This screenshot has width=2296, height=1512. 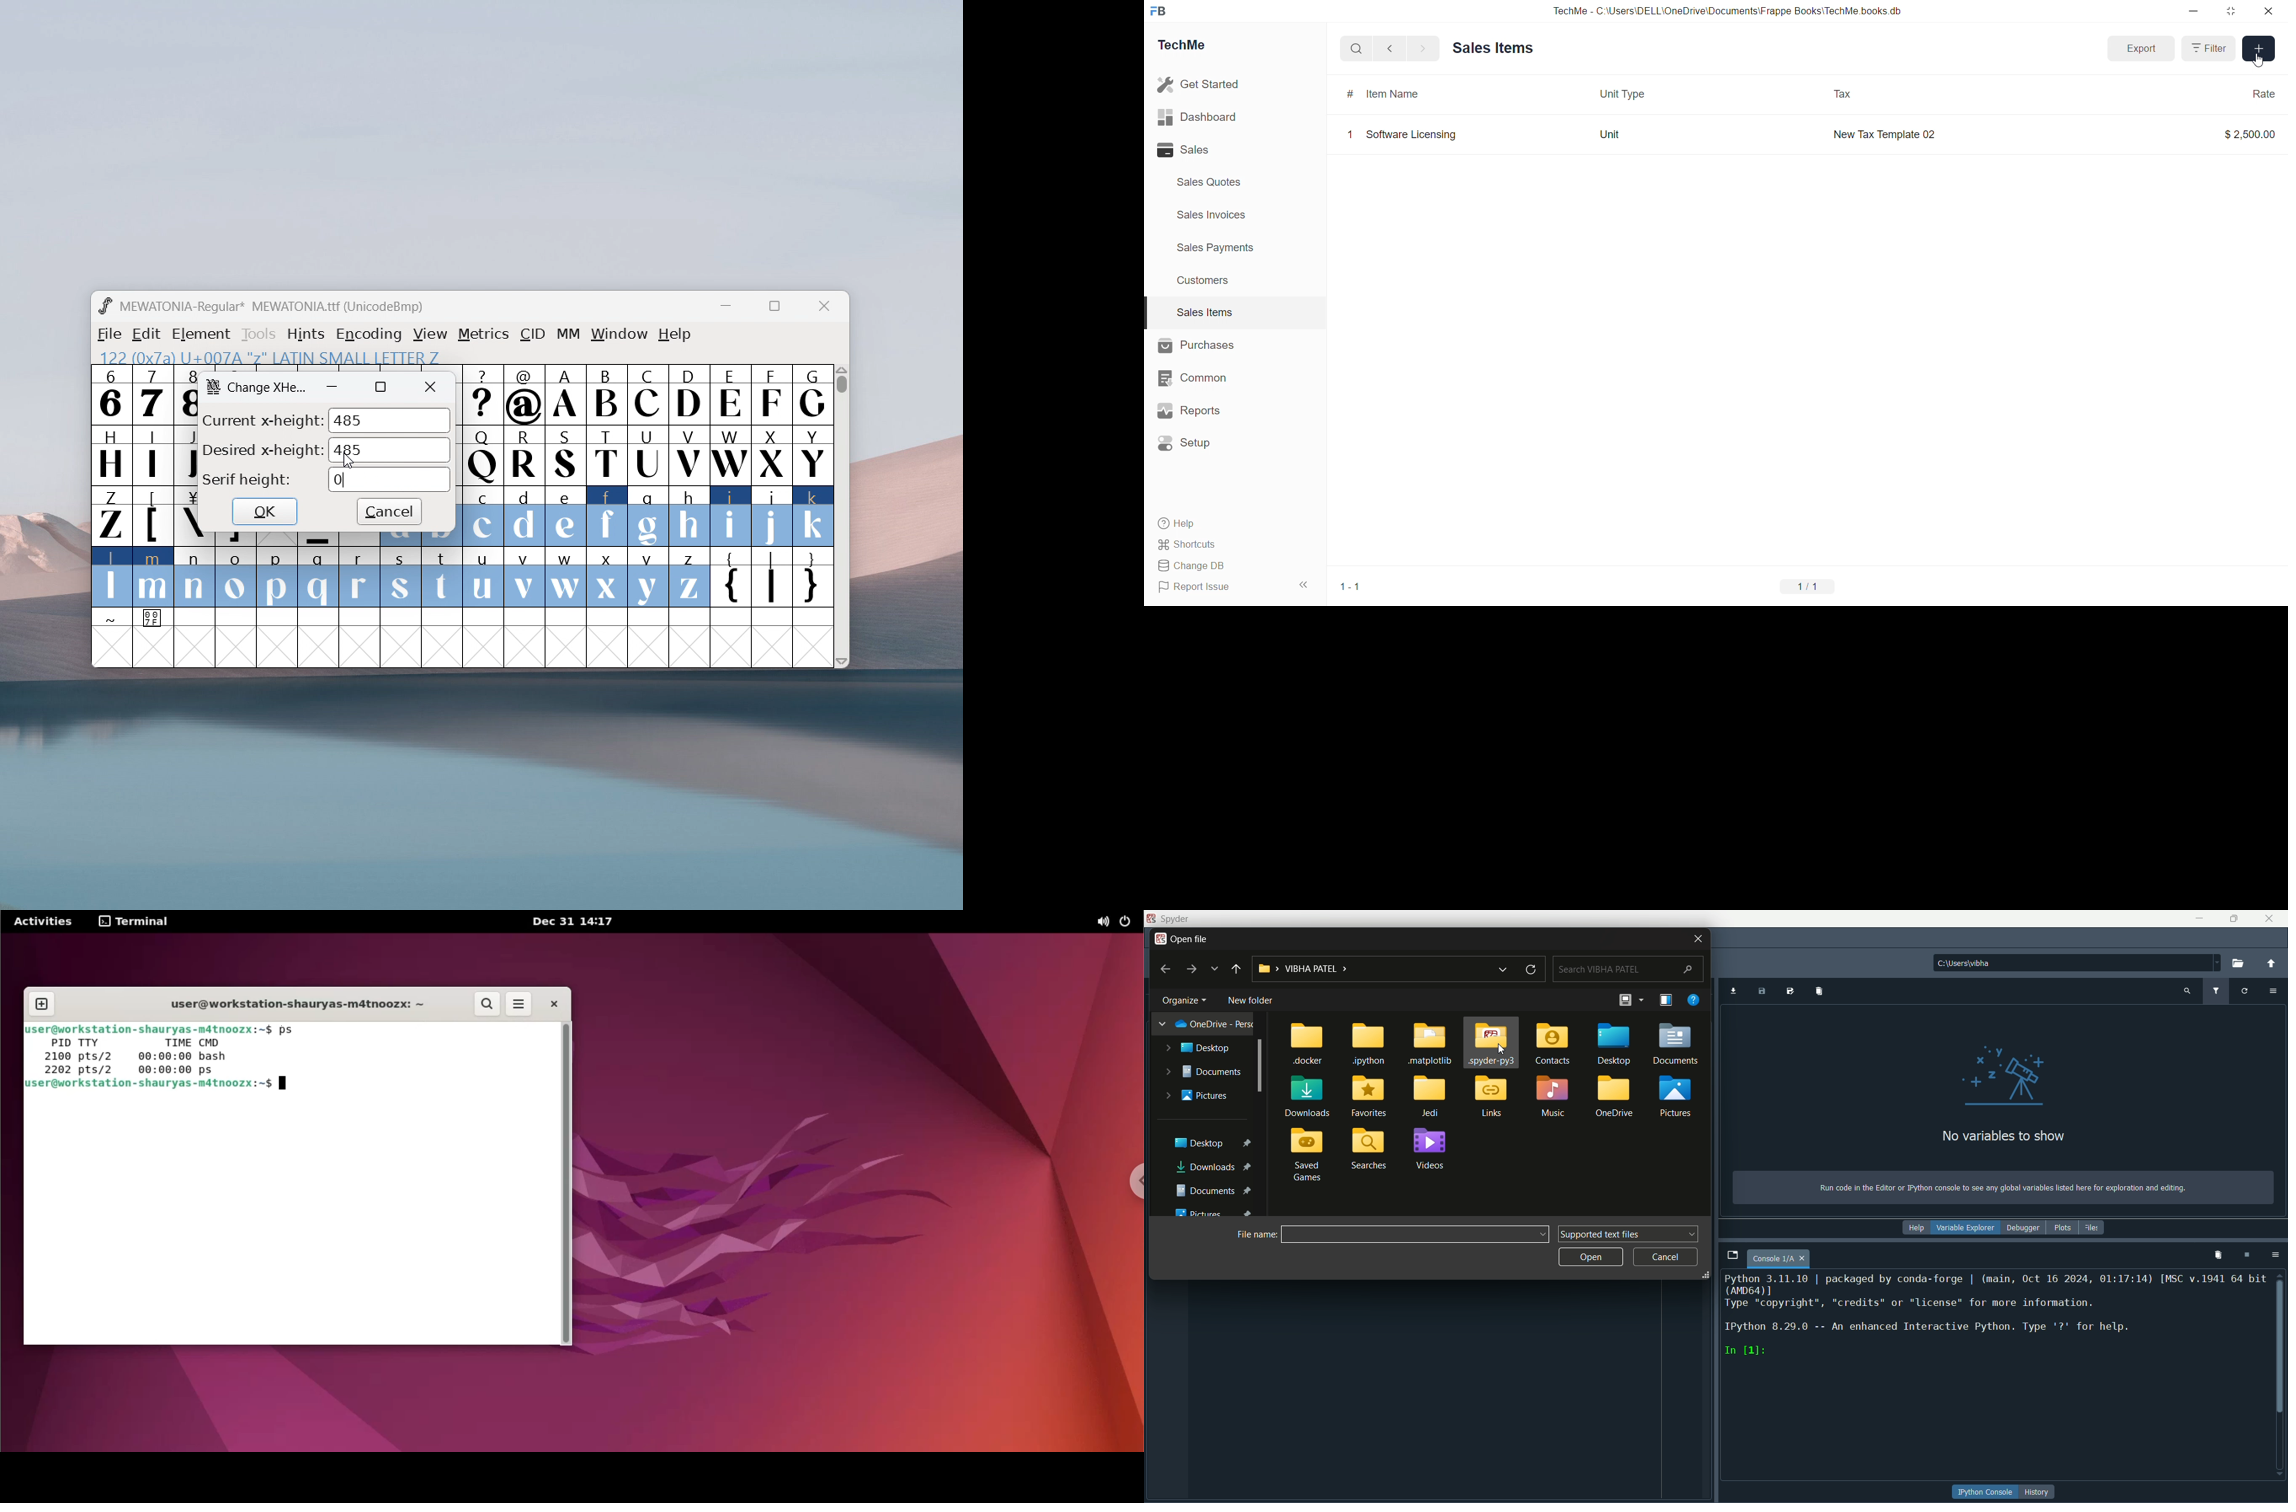 What do you see at coordinates (1842, 94) in the screenshot?
I see `Tax` at bounding box center [1842, 94].